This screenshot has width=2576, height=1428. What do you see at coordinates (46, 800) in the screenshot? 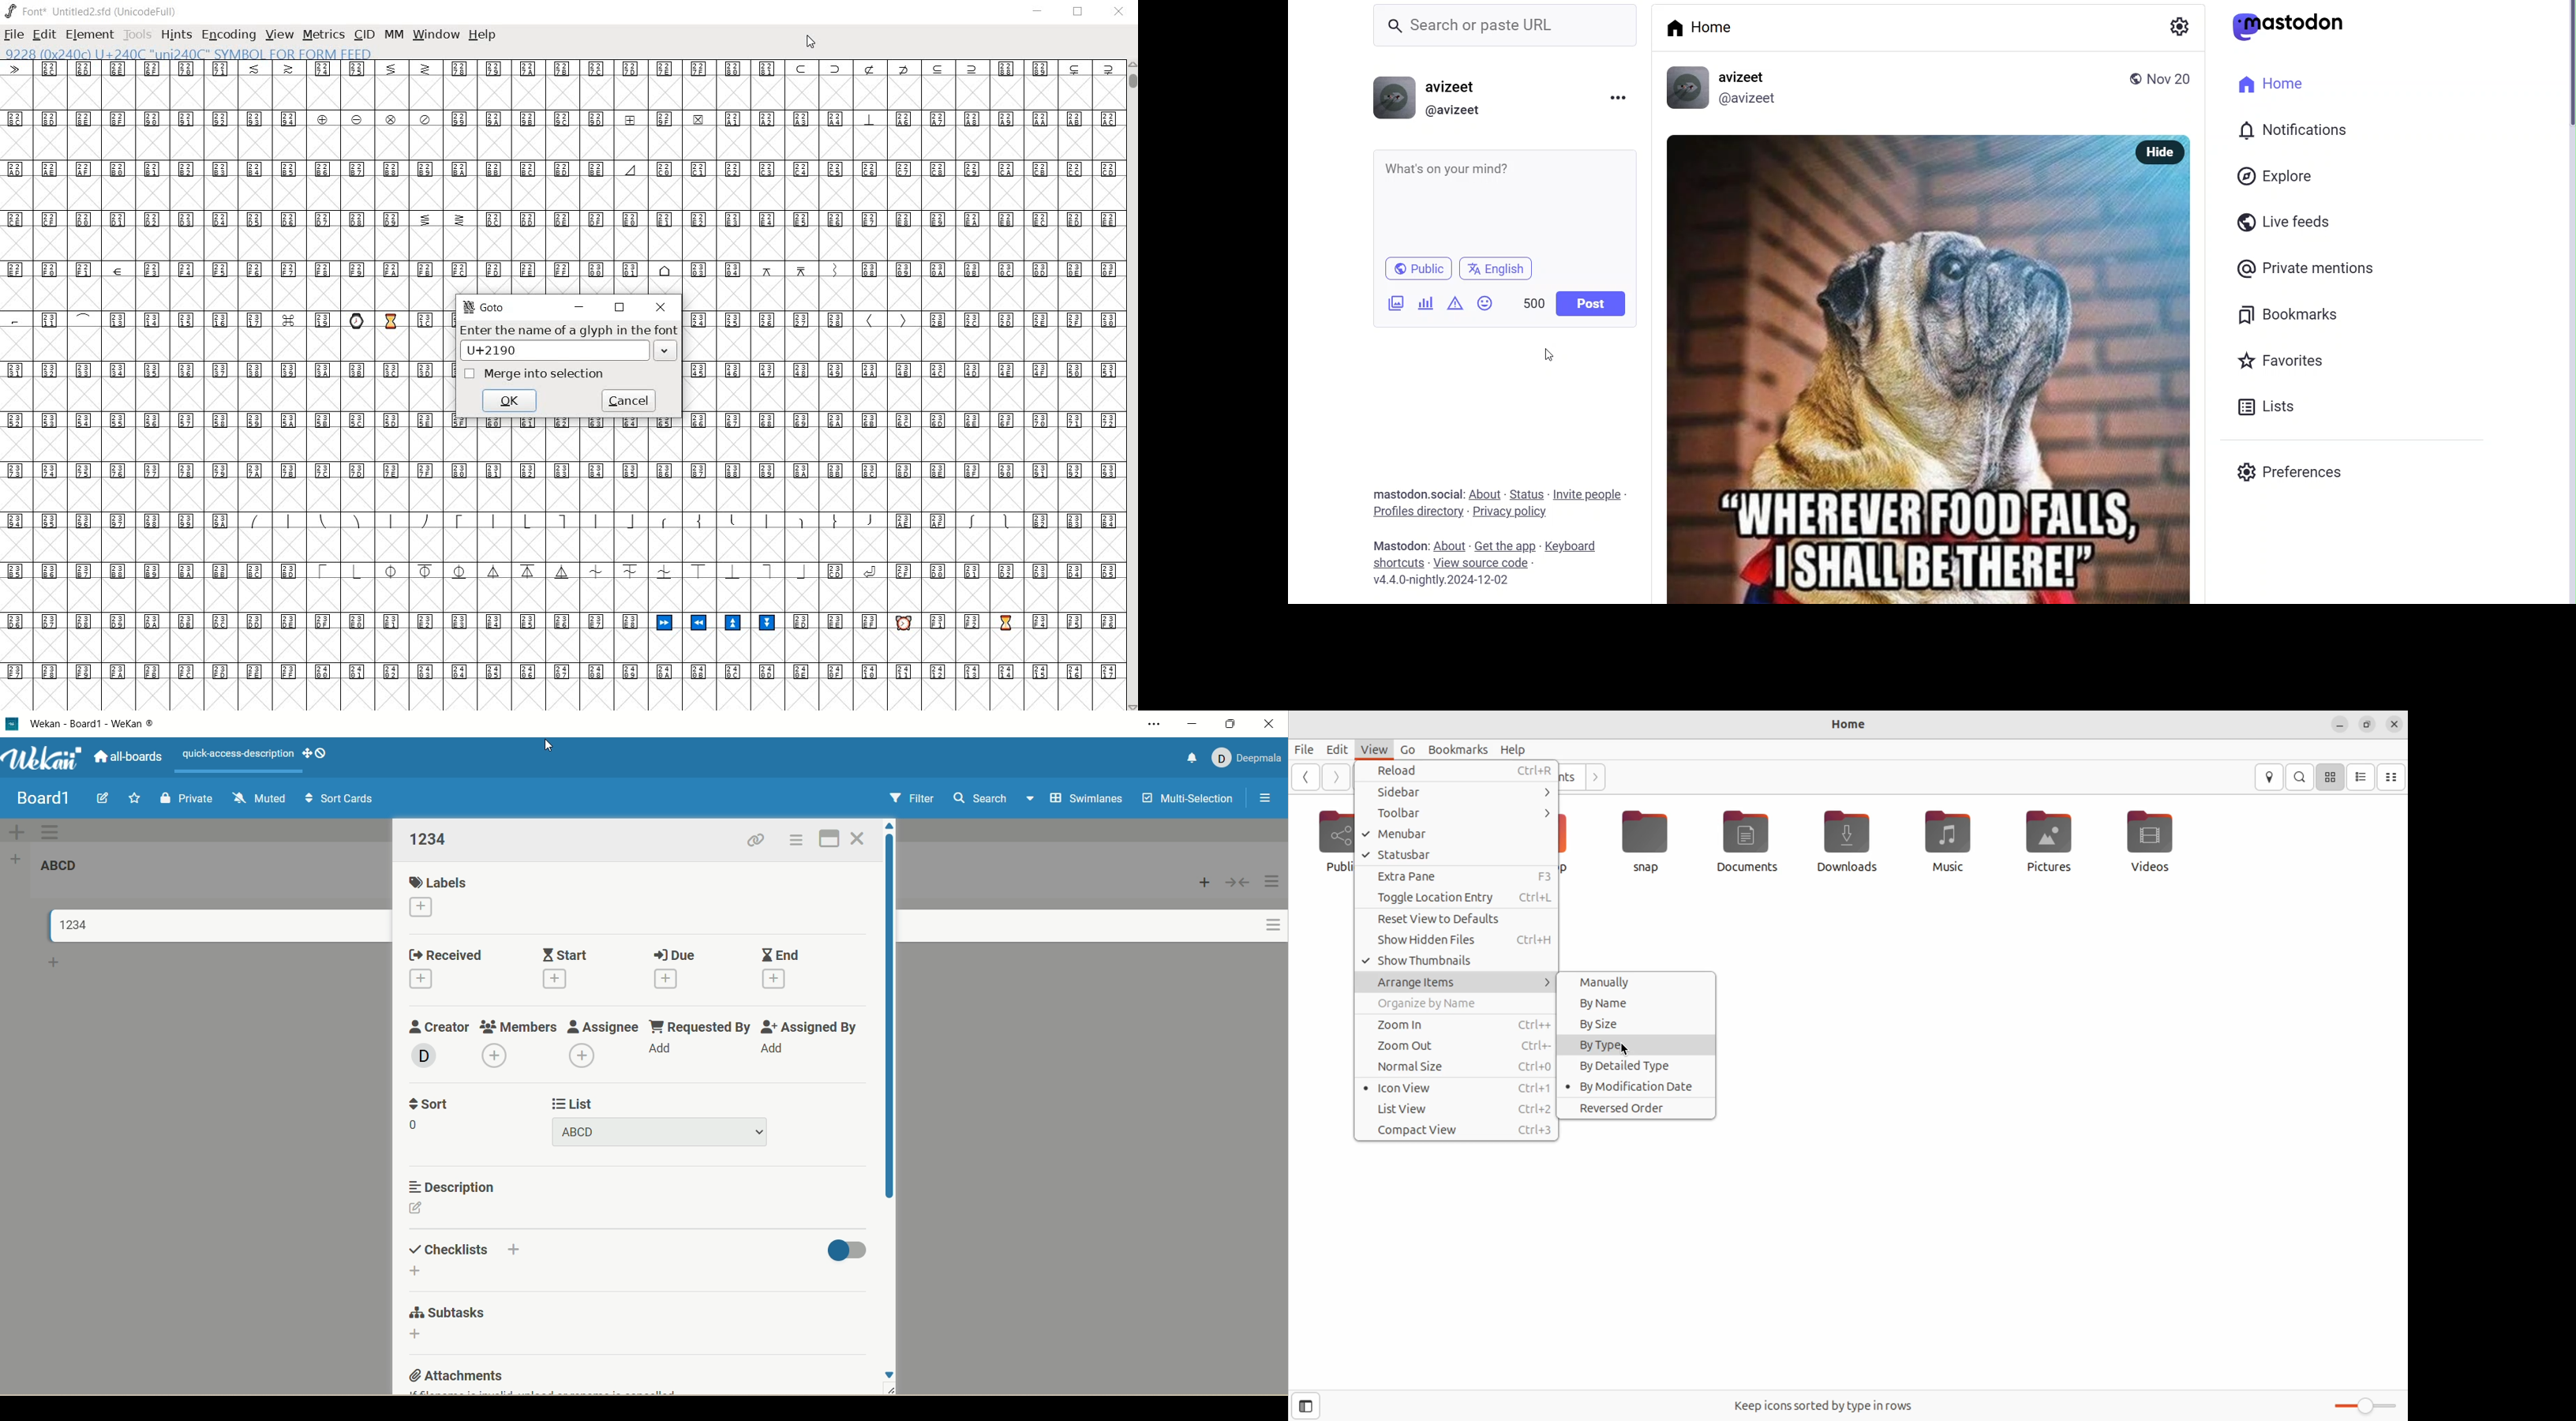
I see `board1` at bounding box center [46, 800].